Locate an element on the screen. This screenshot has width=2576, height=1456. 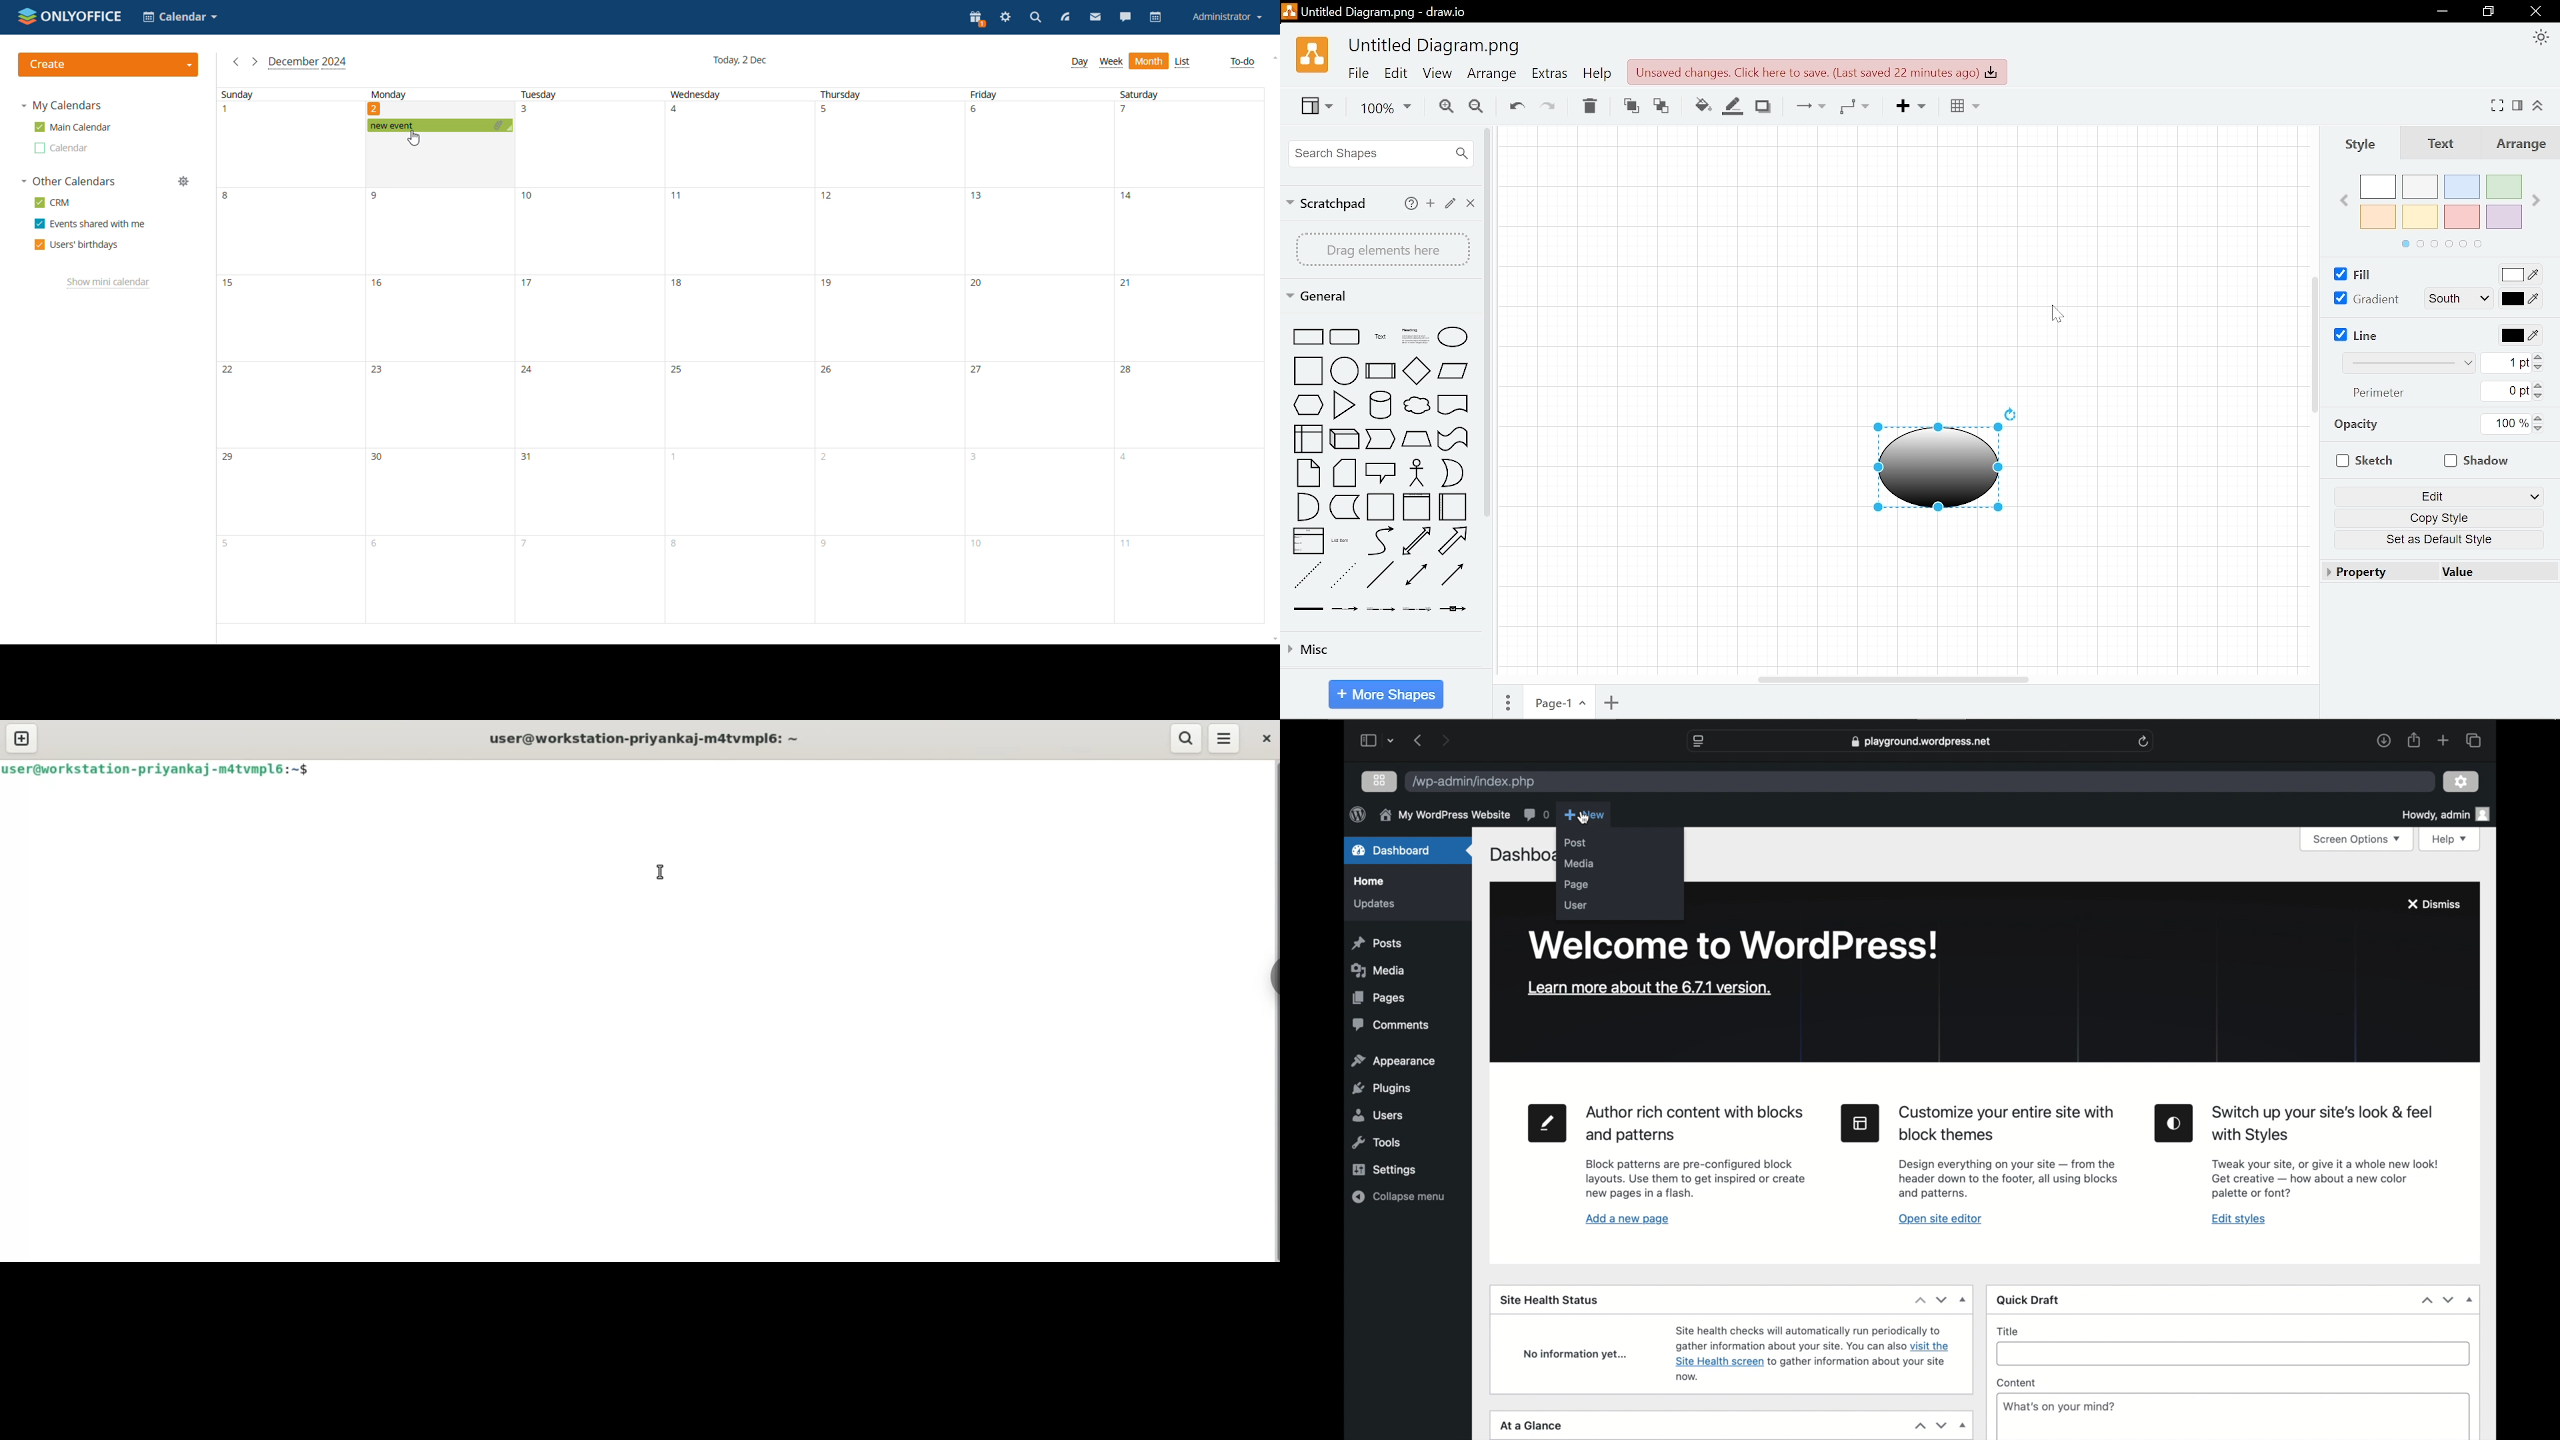
Draw.io logo is located at coordinates (1312, 56).